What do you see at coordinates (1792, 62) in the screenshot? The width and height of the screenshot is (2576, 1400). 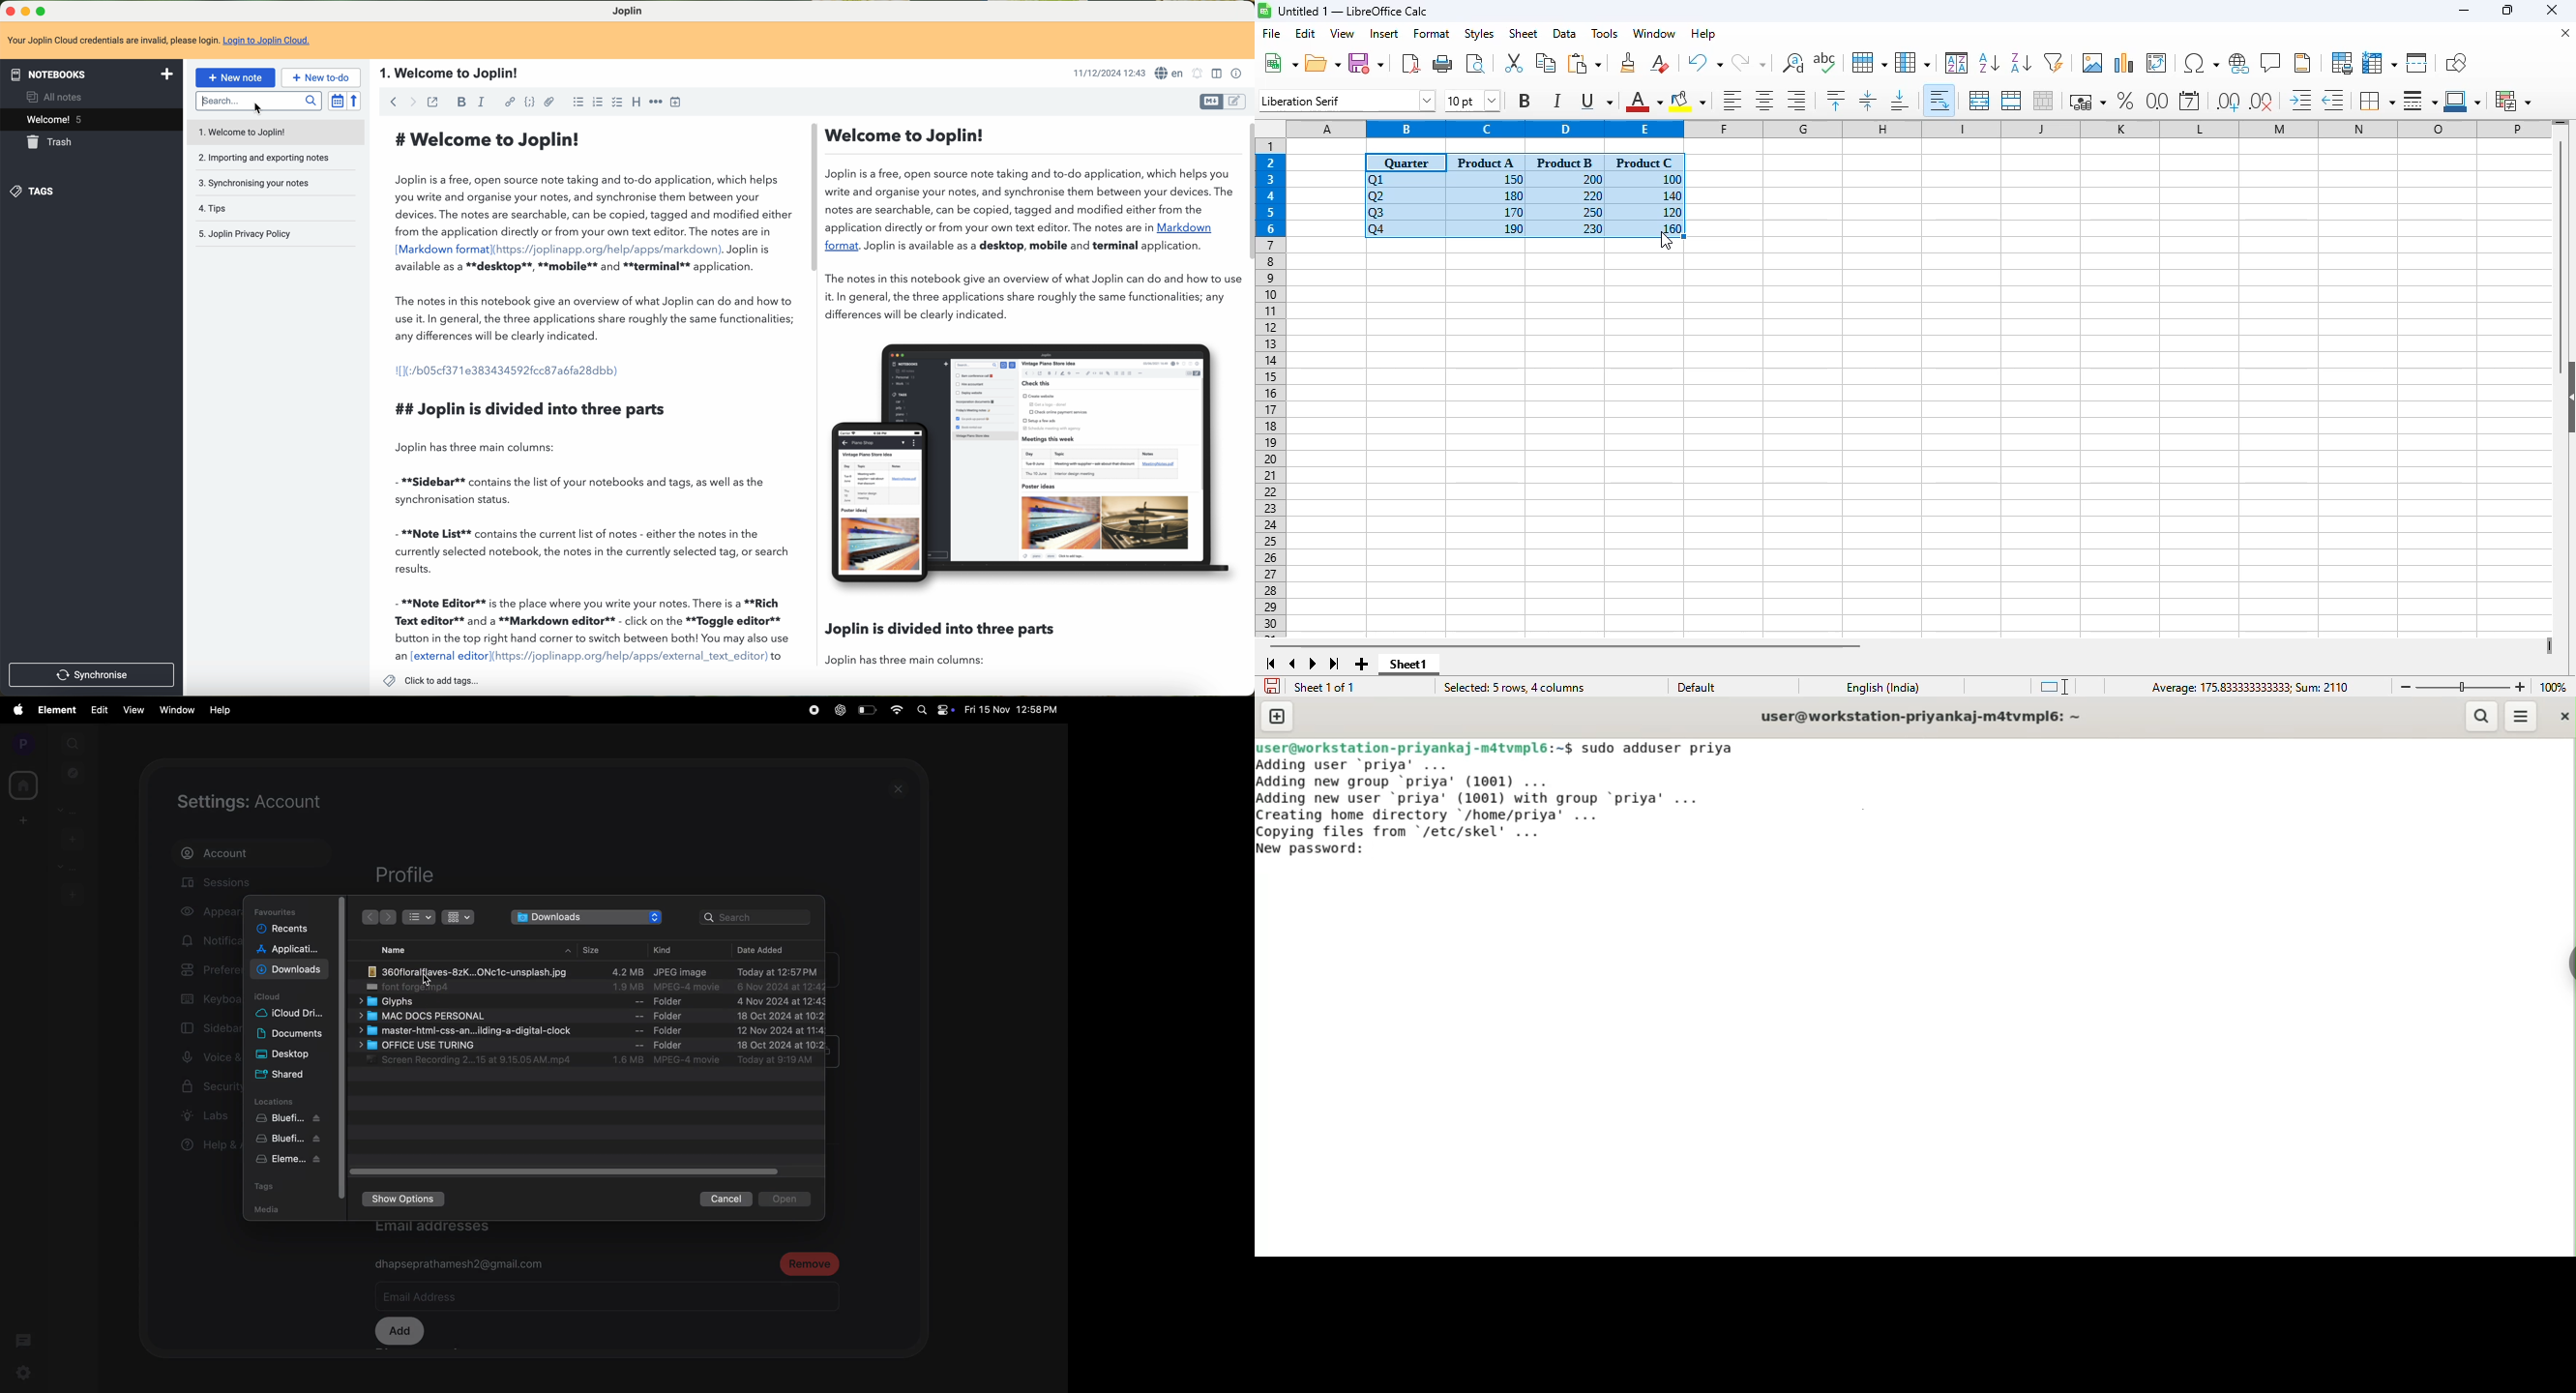 I see `find and replace` at bounding box center [1792, 62].